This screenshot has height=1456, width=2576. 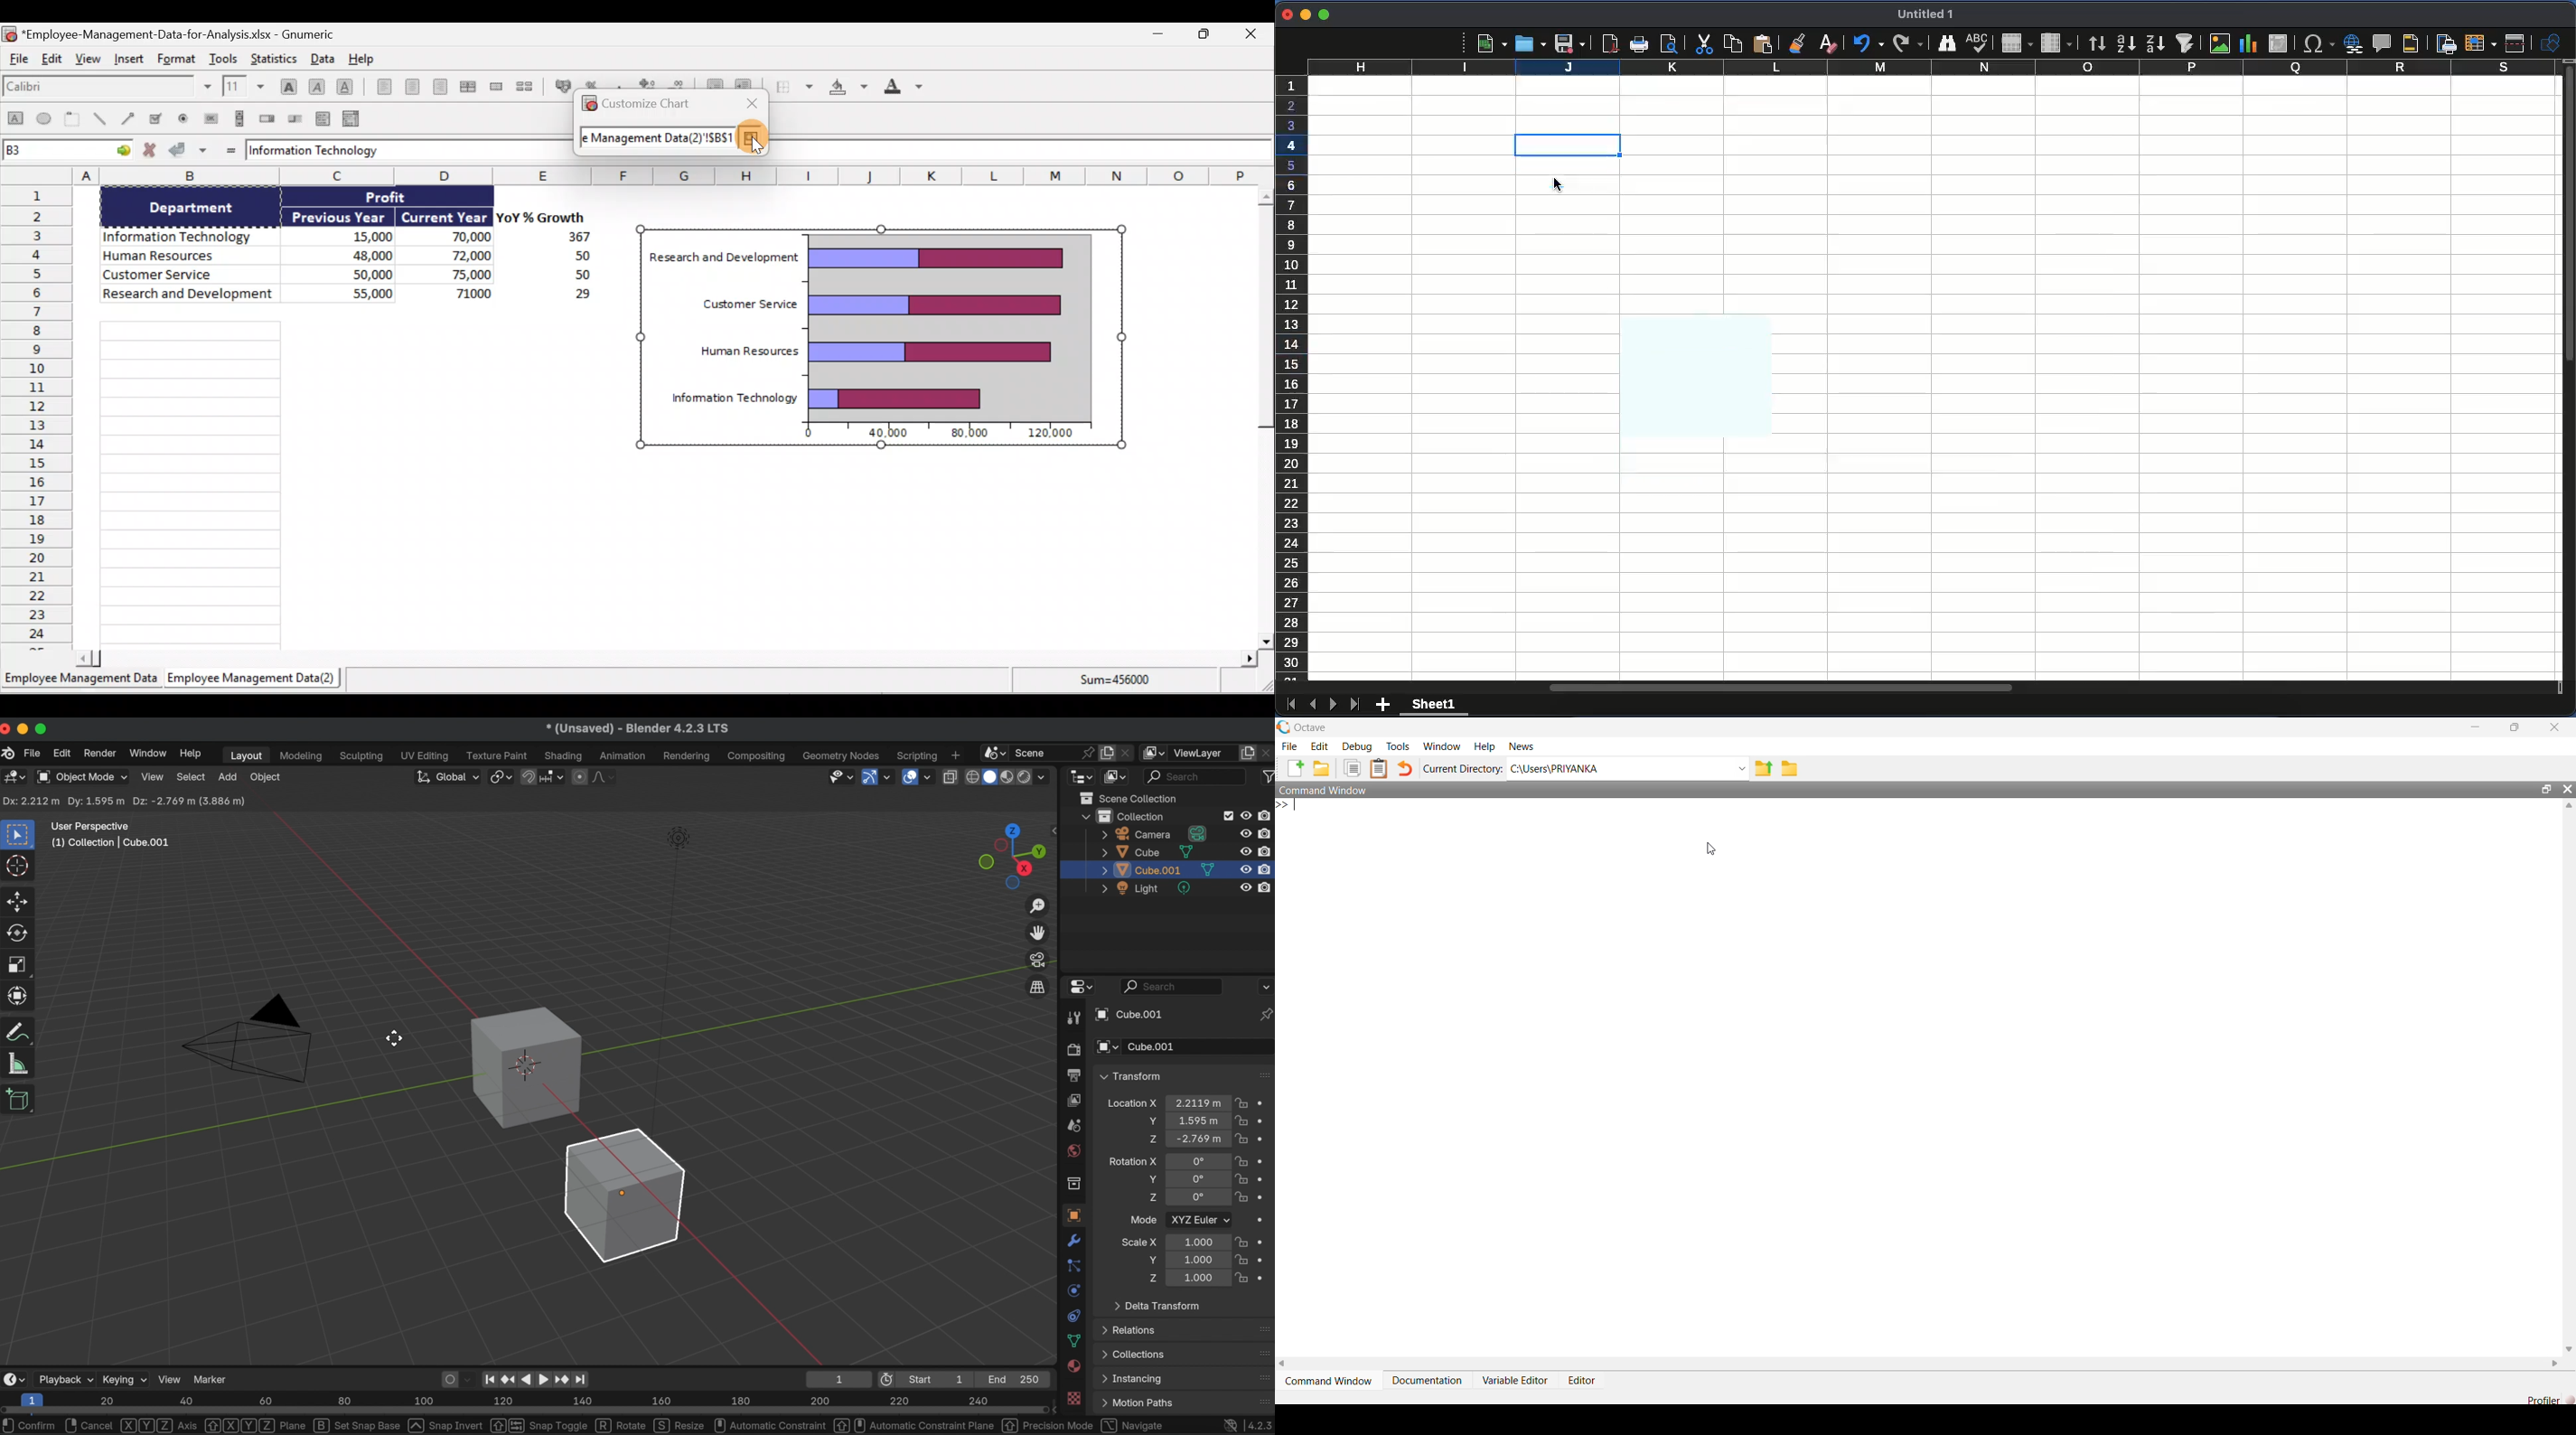 I want to click on Create a frame, so click(x=72, y=118).